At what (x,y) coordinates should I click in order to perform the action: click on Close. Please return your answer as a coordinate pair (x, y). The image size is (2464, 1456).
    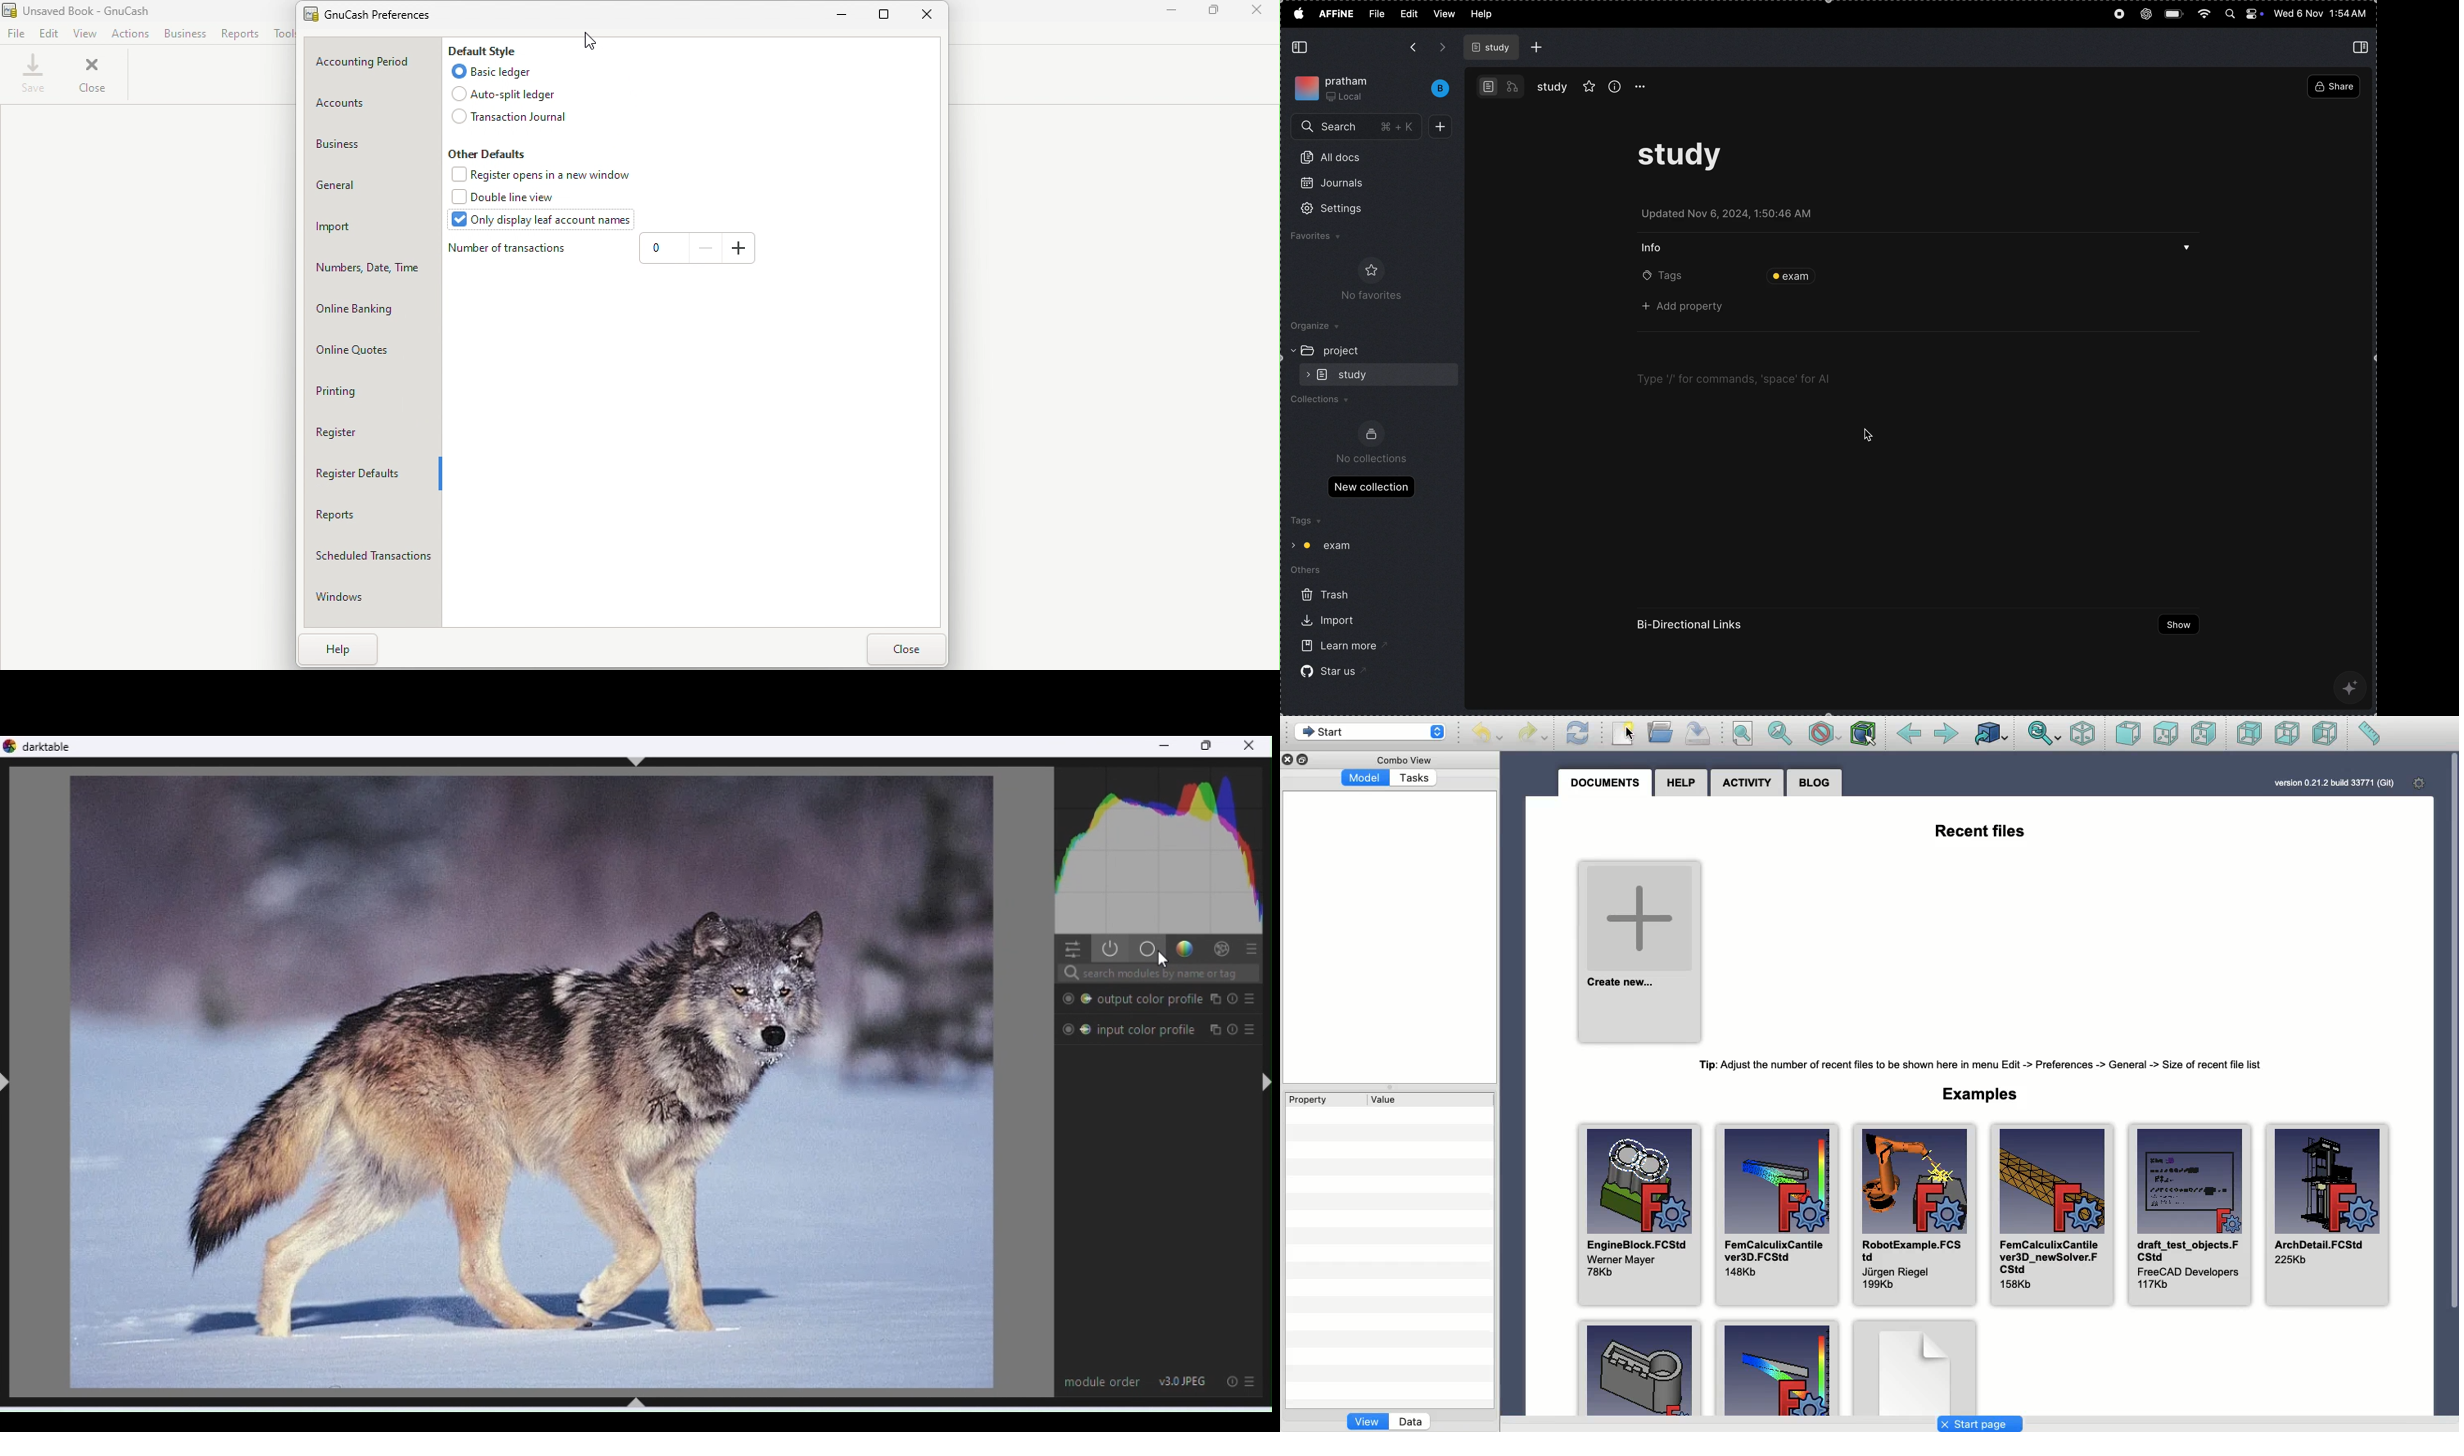
    Looking at the image, I should click on (932, 18).